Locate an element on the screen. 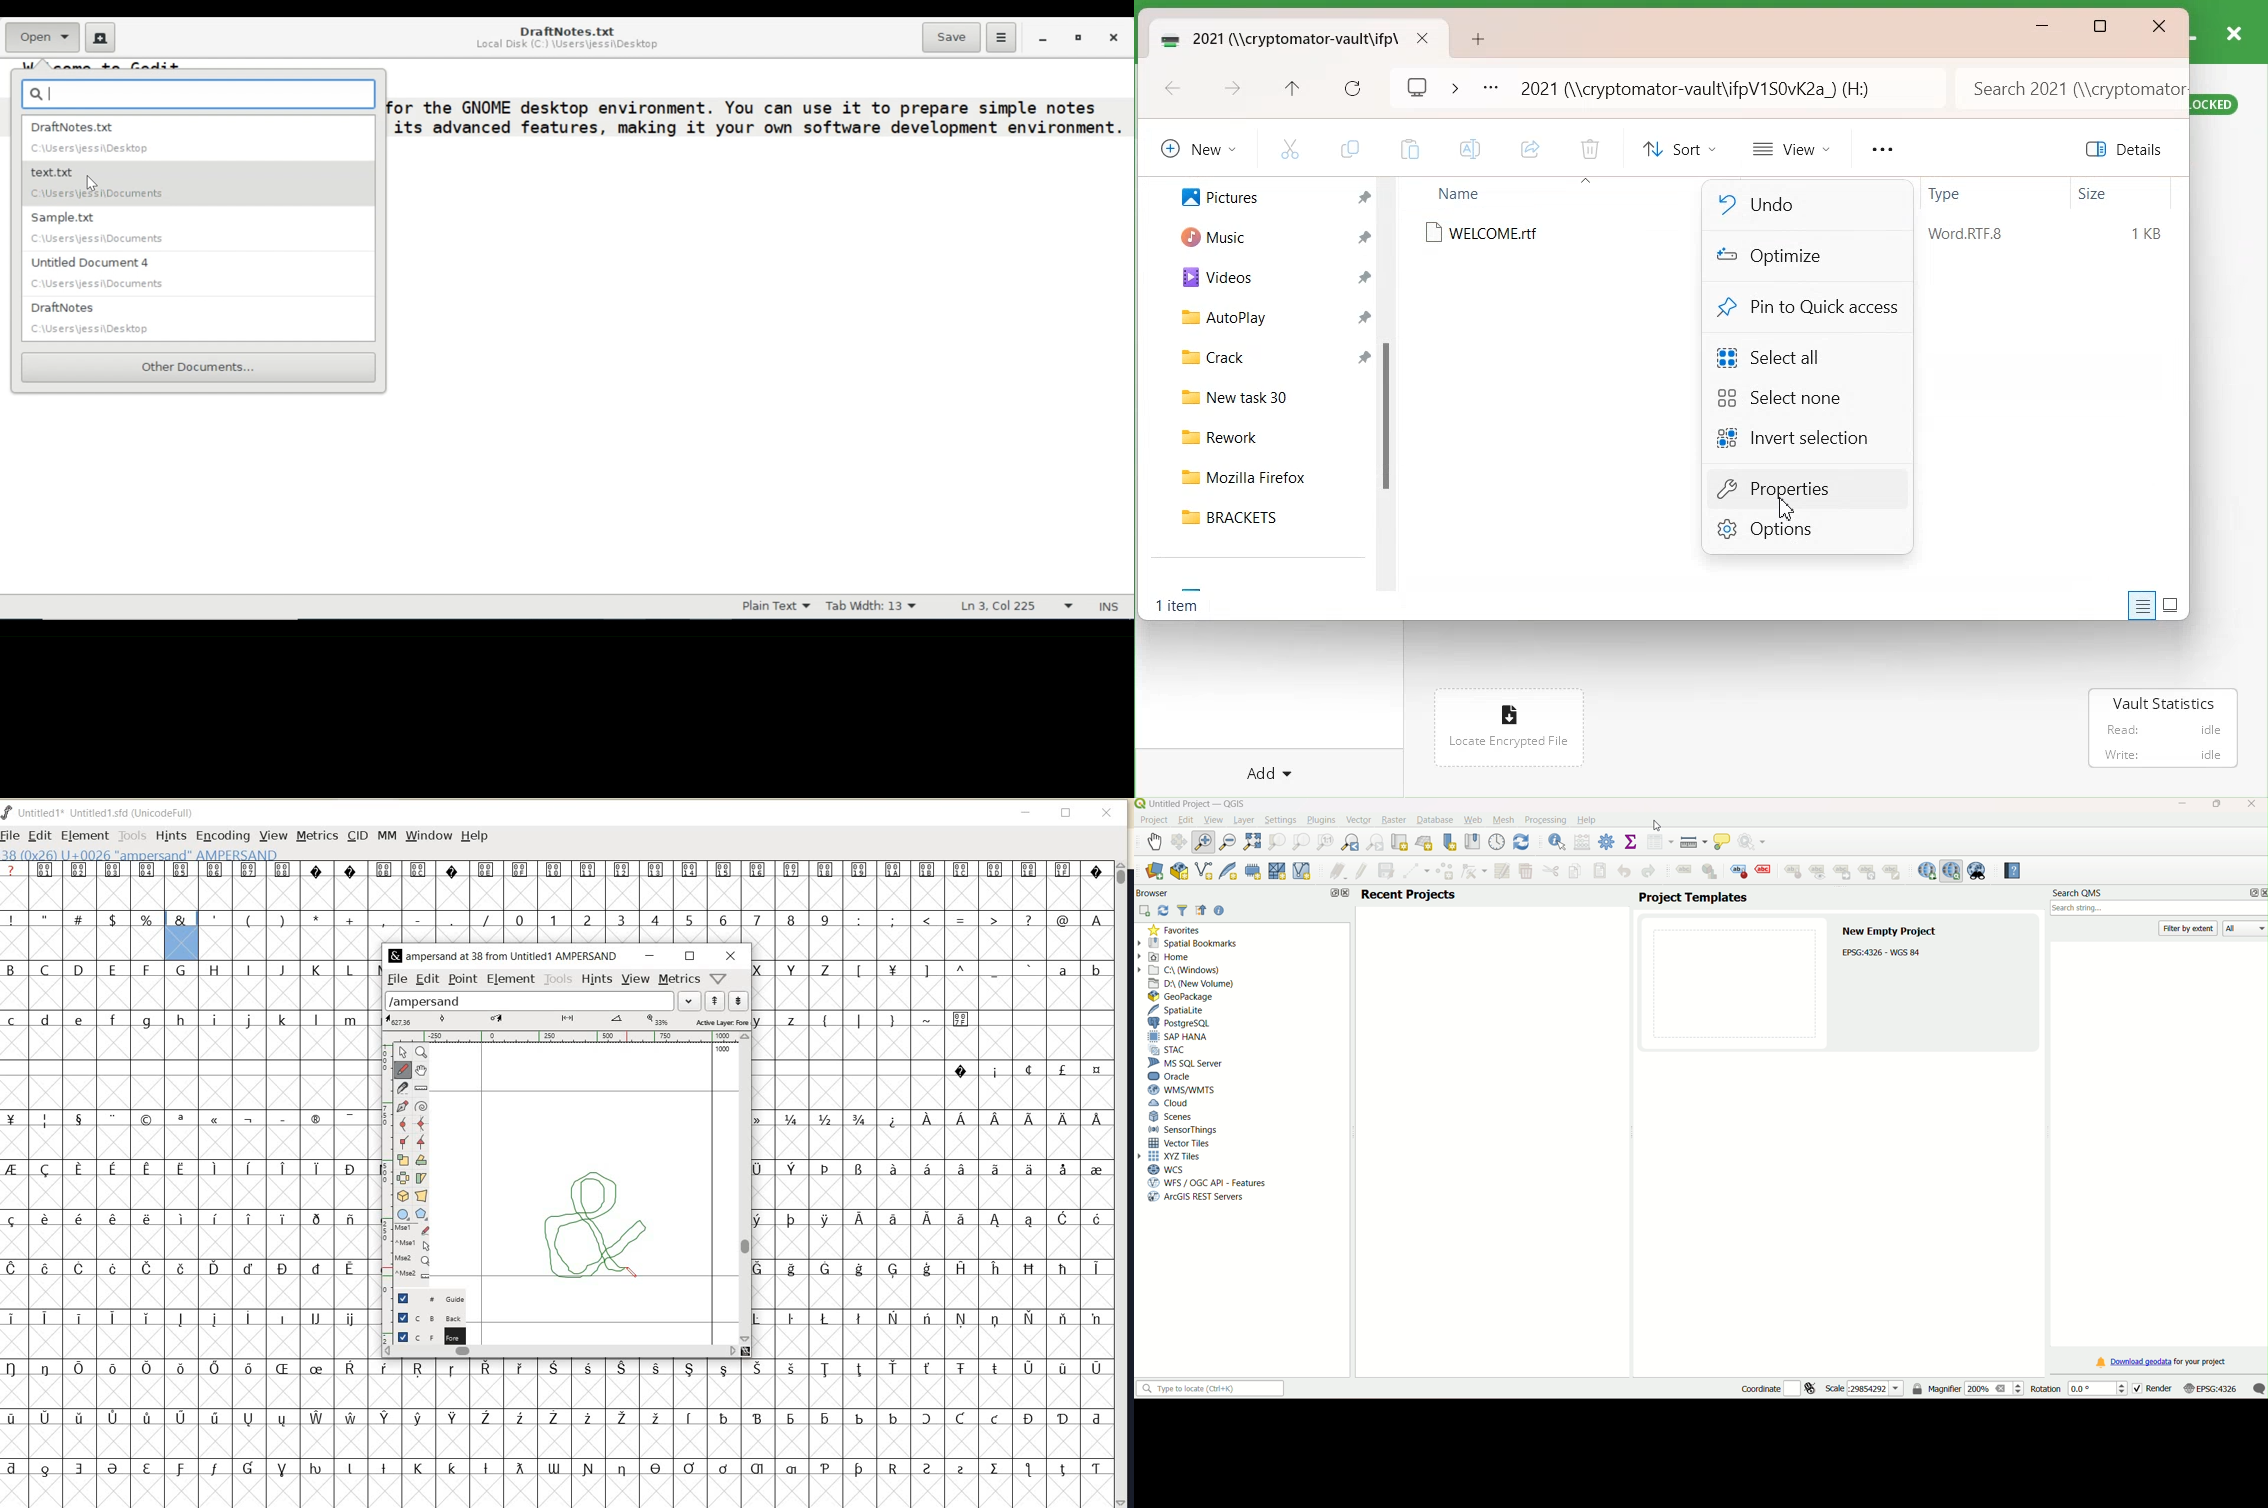 The image size is (2268, 1512). new temporary scratch layer is located at coordinates (1252, 871).